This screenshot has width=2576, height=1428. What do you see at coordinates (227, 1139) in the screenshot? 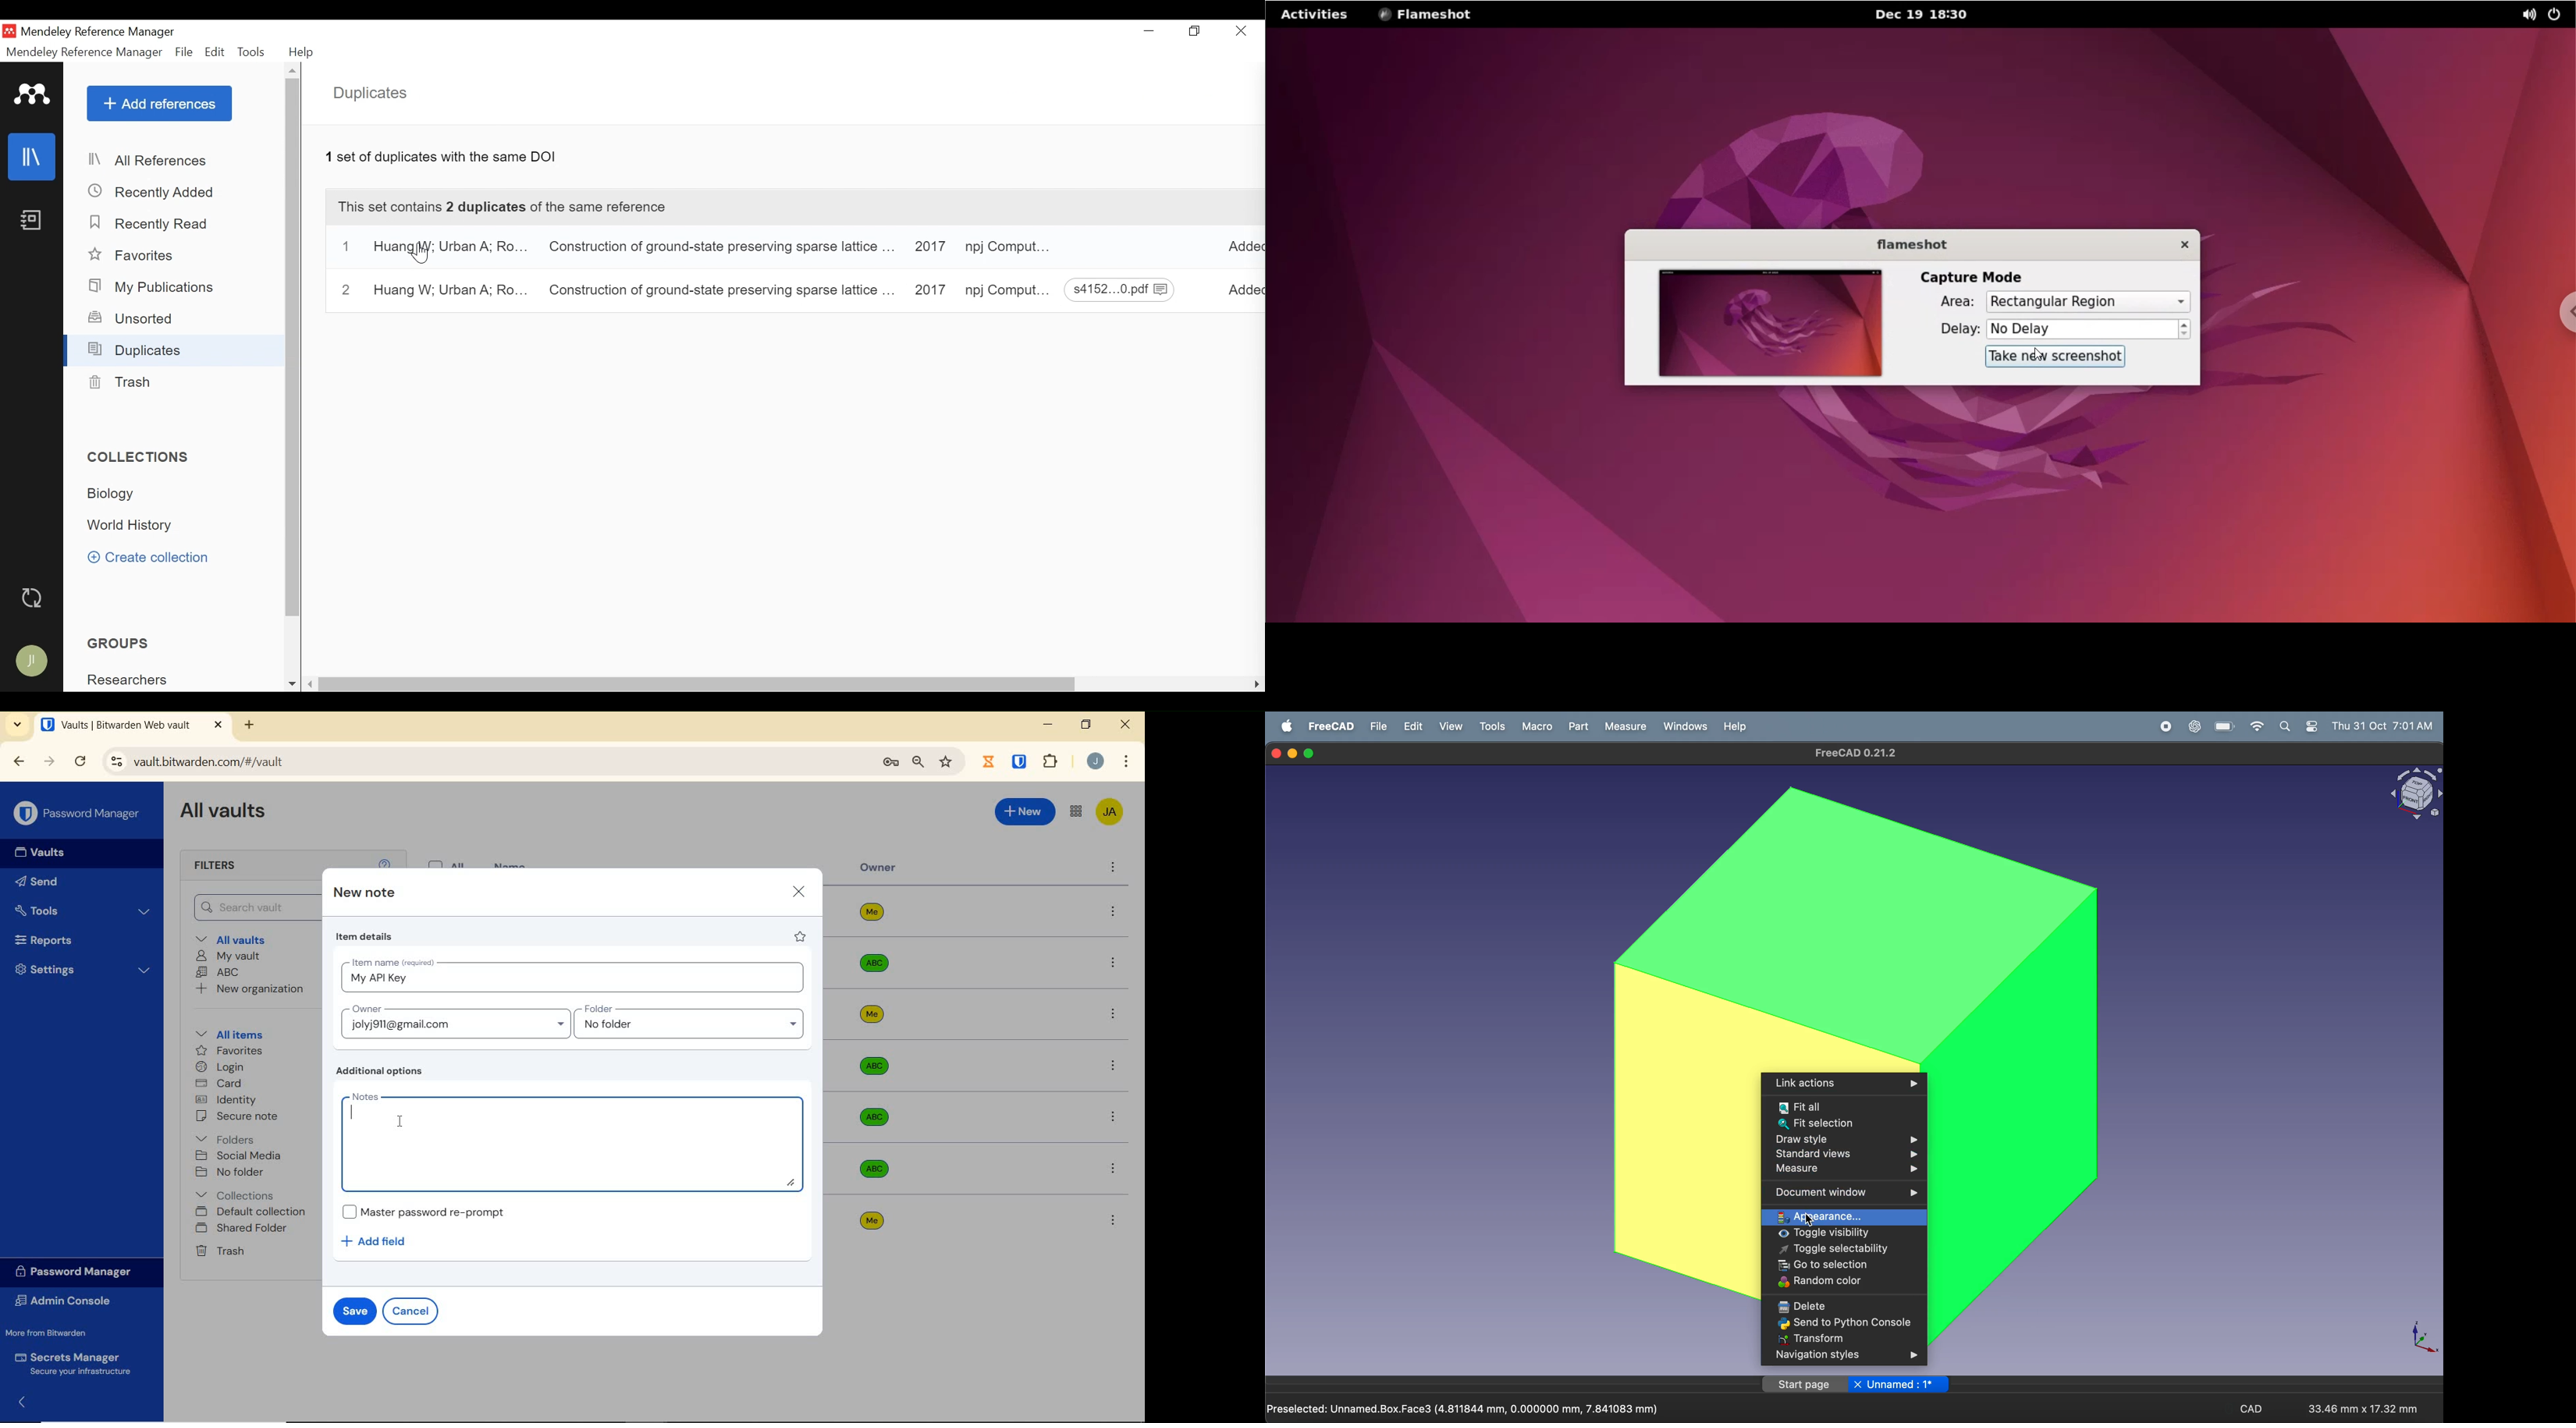
I see `folders` at bounding box center [227, 1139].